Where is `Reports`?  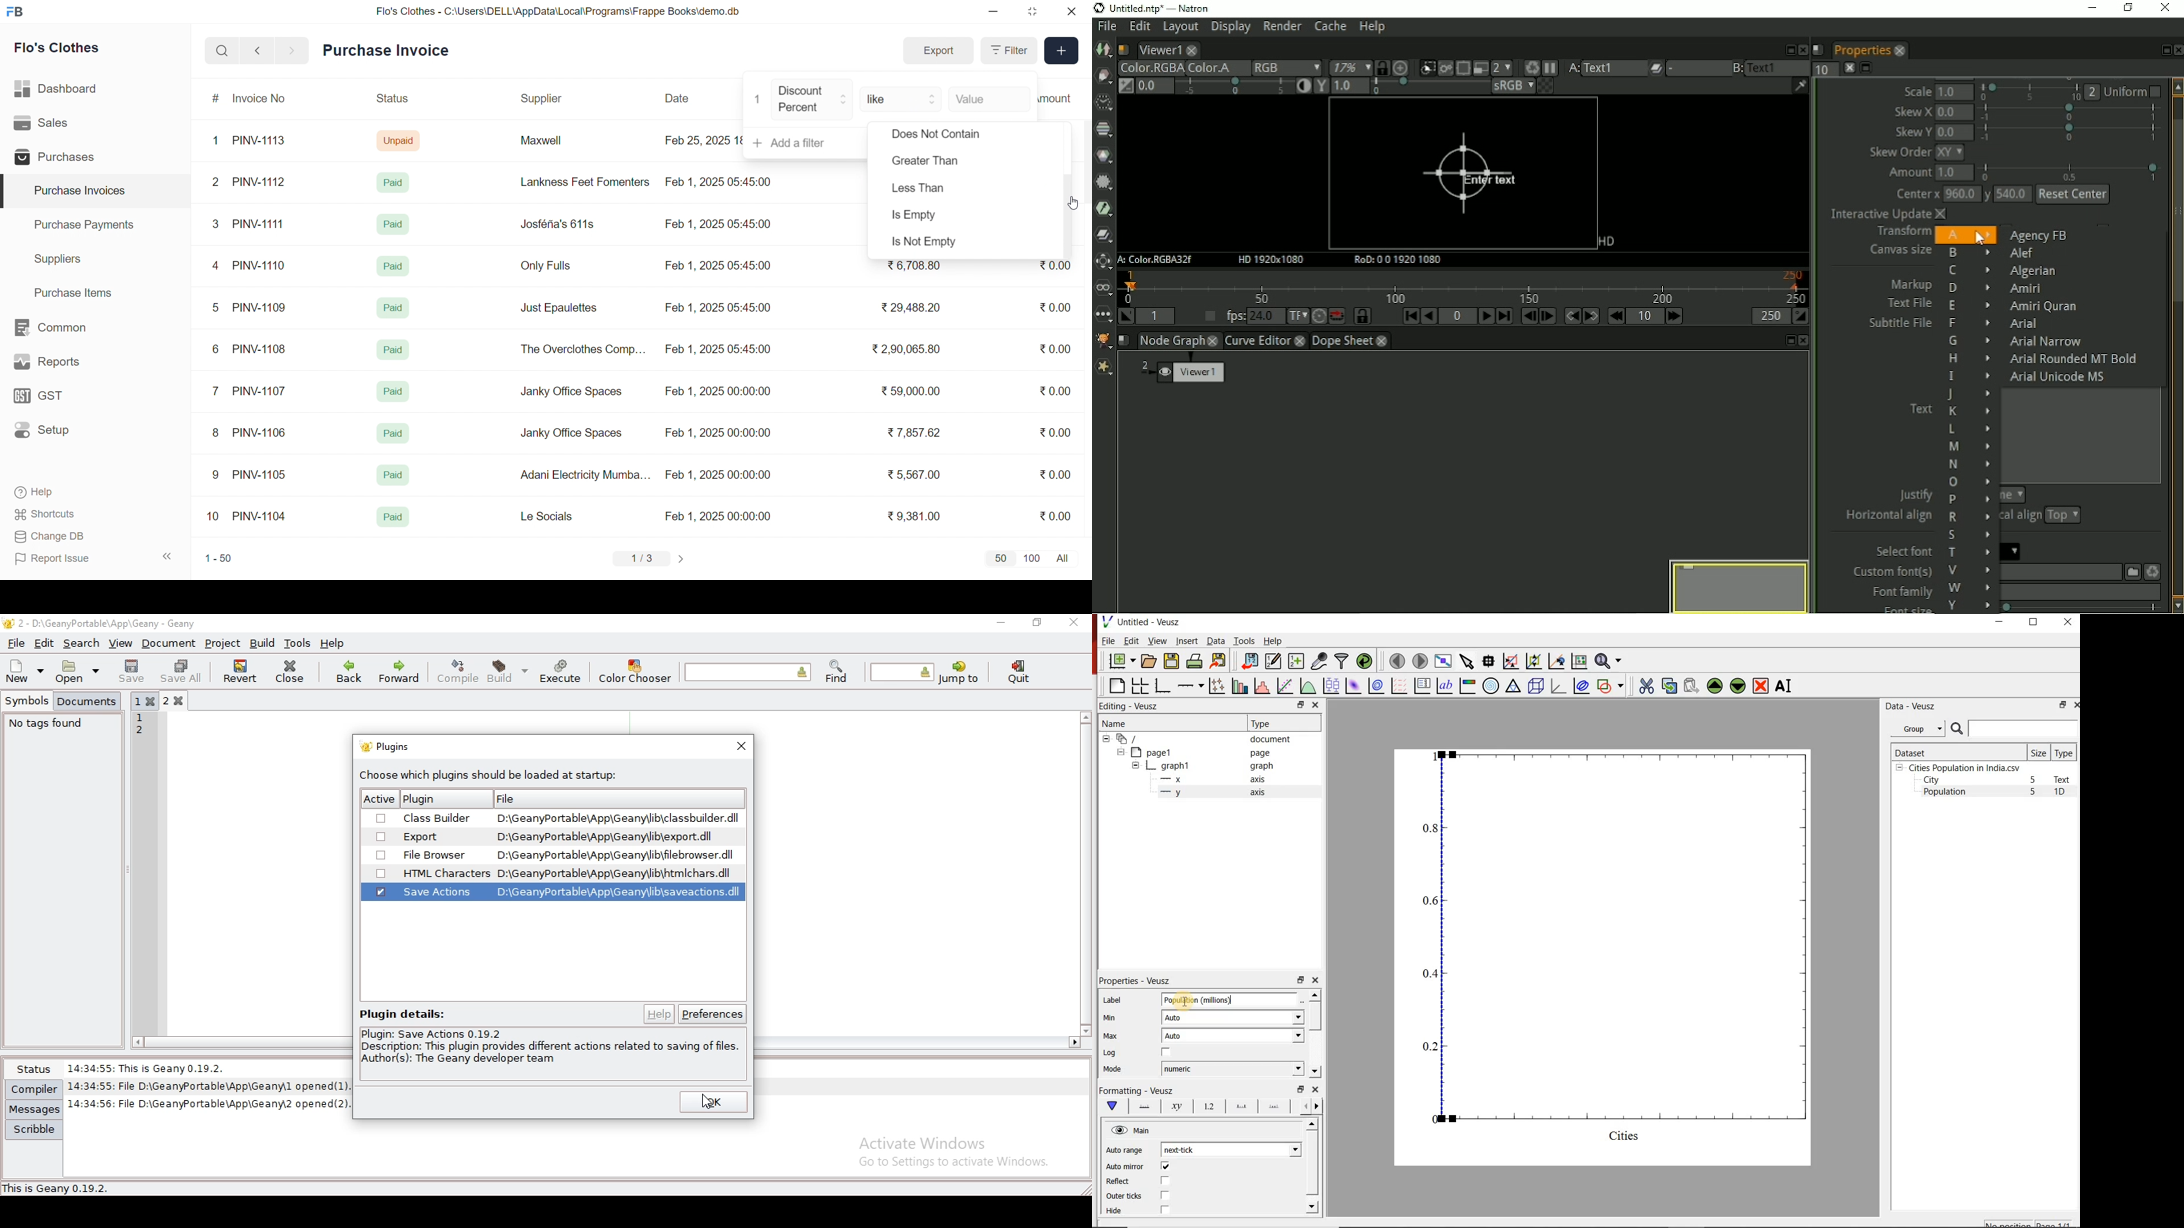 Reports is located at coordinates (60, 365).